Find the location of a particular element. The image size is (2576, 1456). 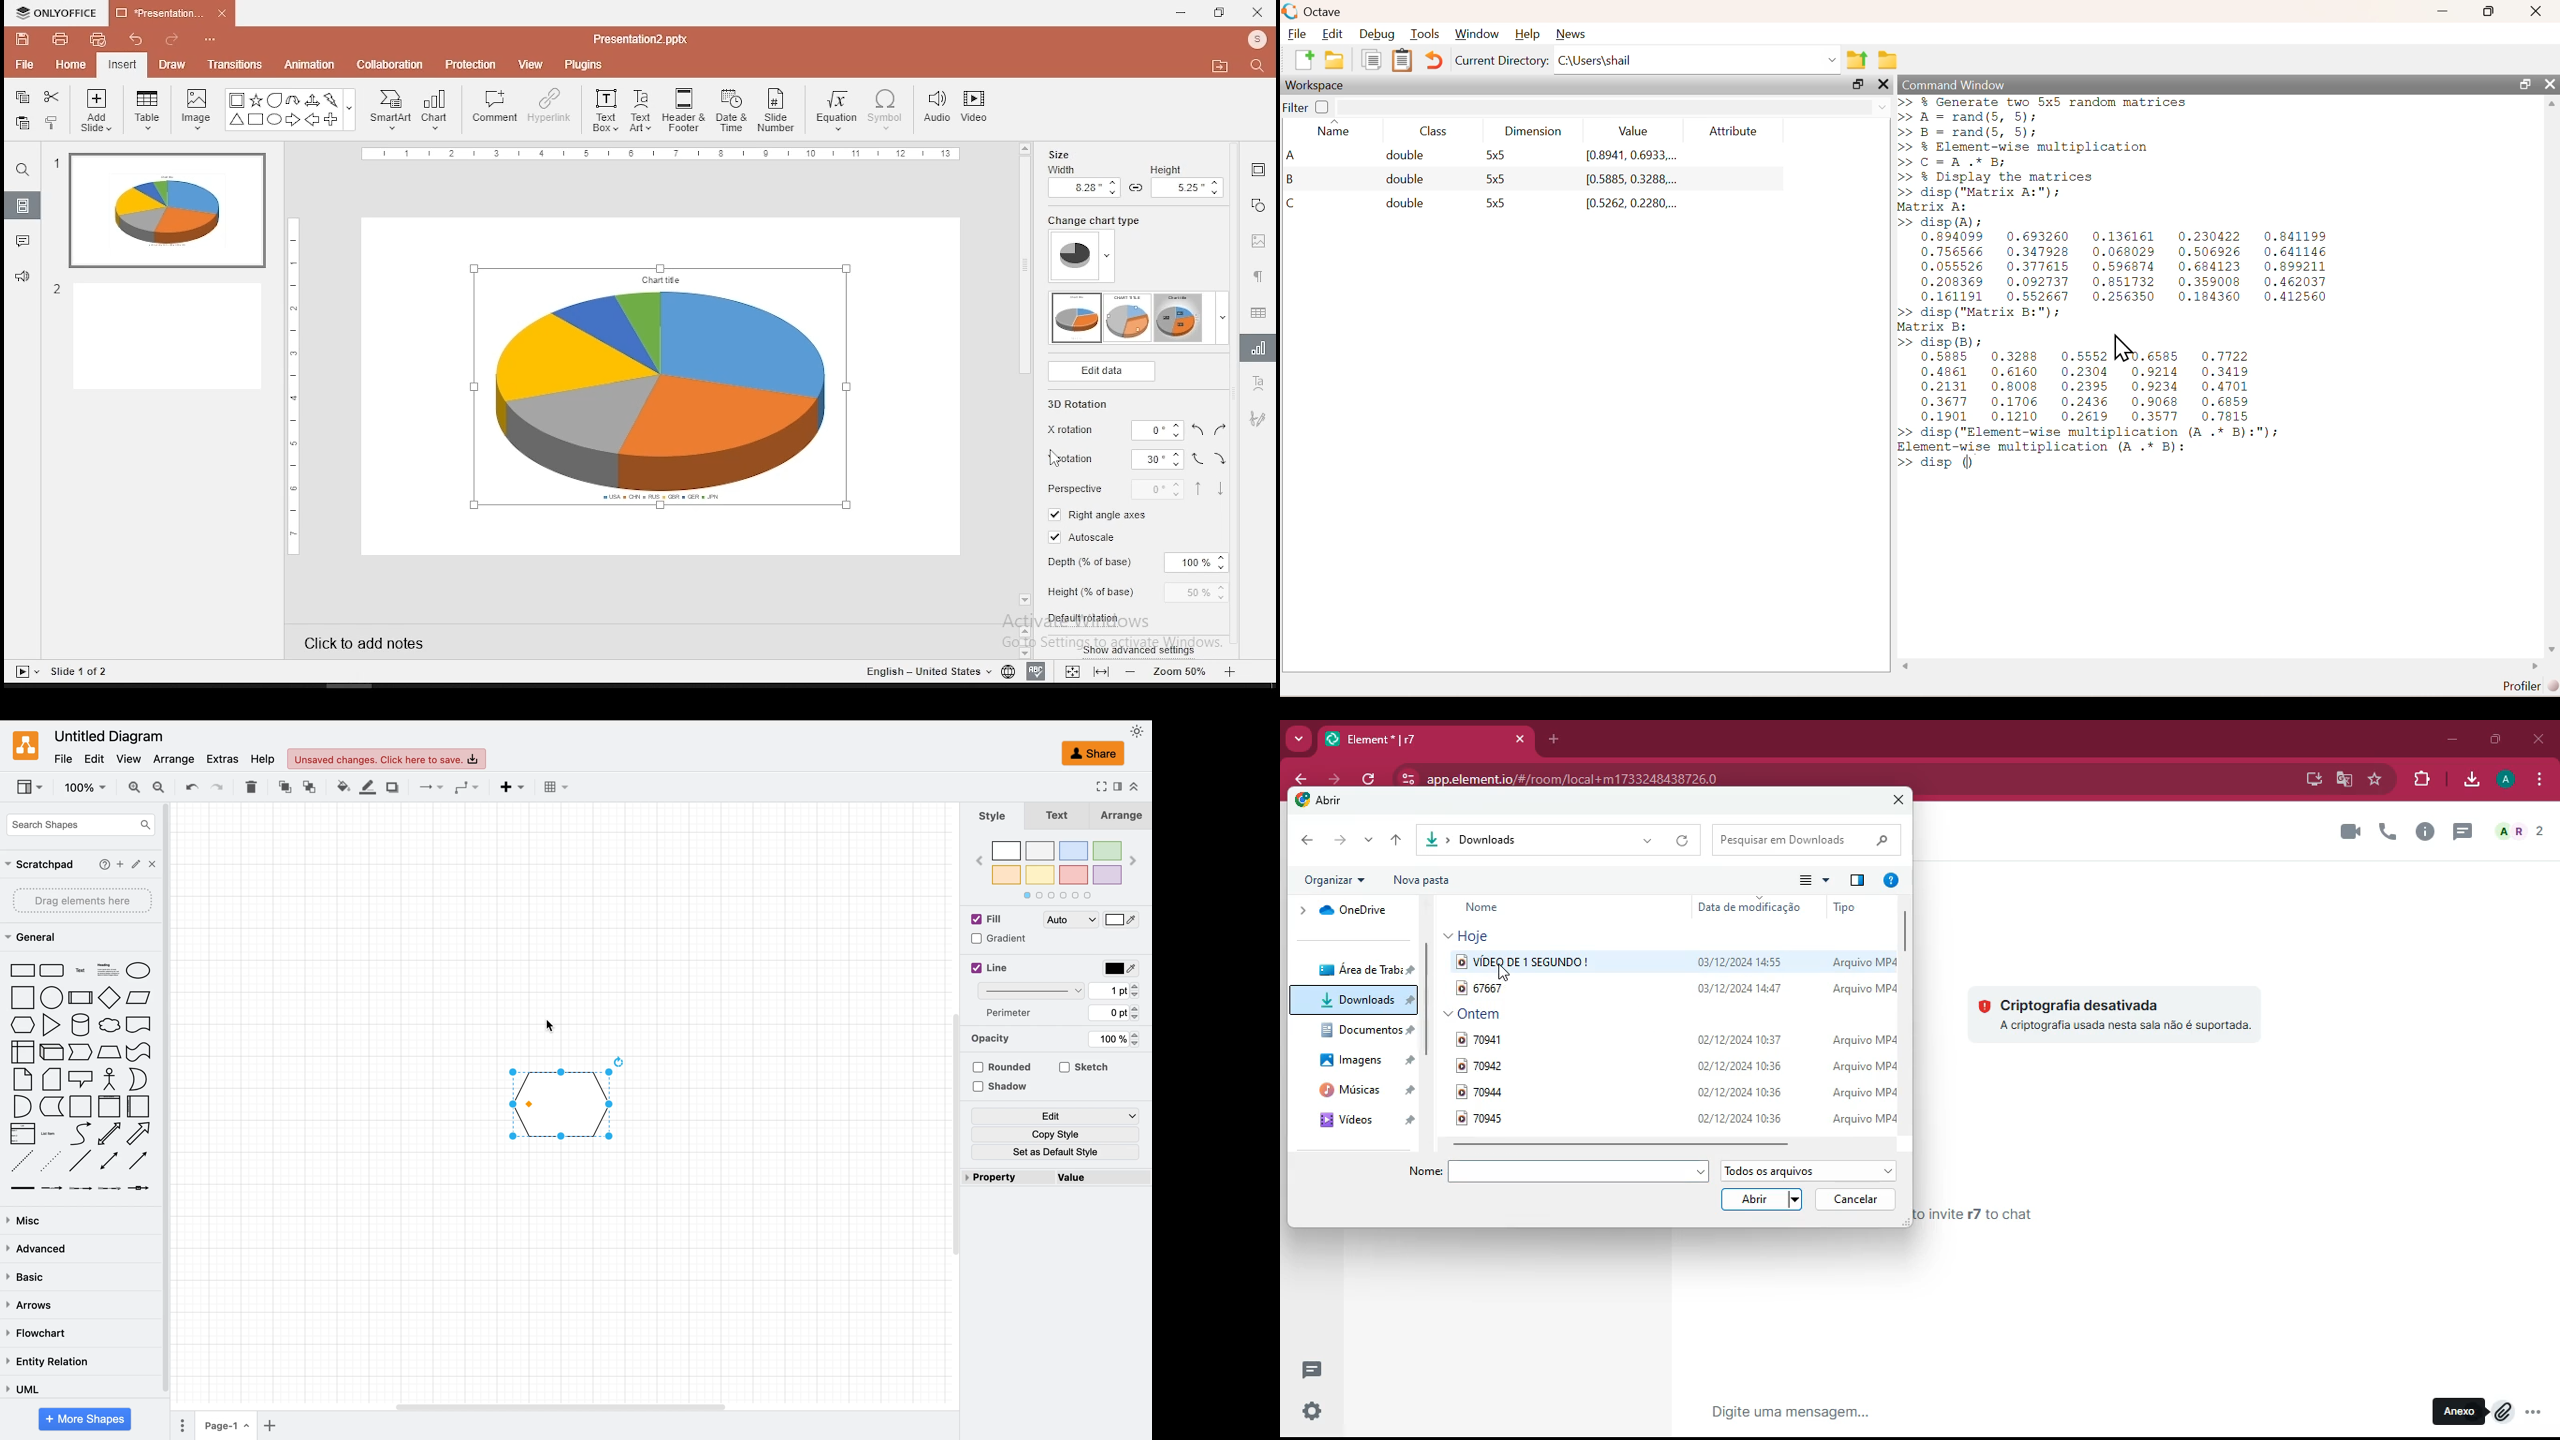

todos os arquivos is located at coordinates (1809, 1171).